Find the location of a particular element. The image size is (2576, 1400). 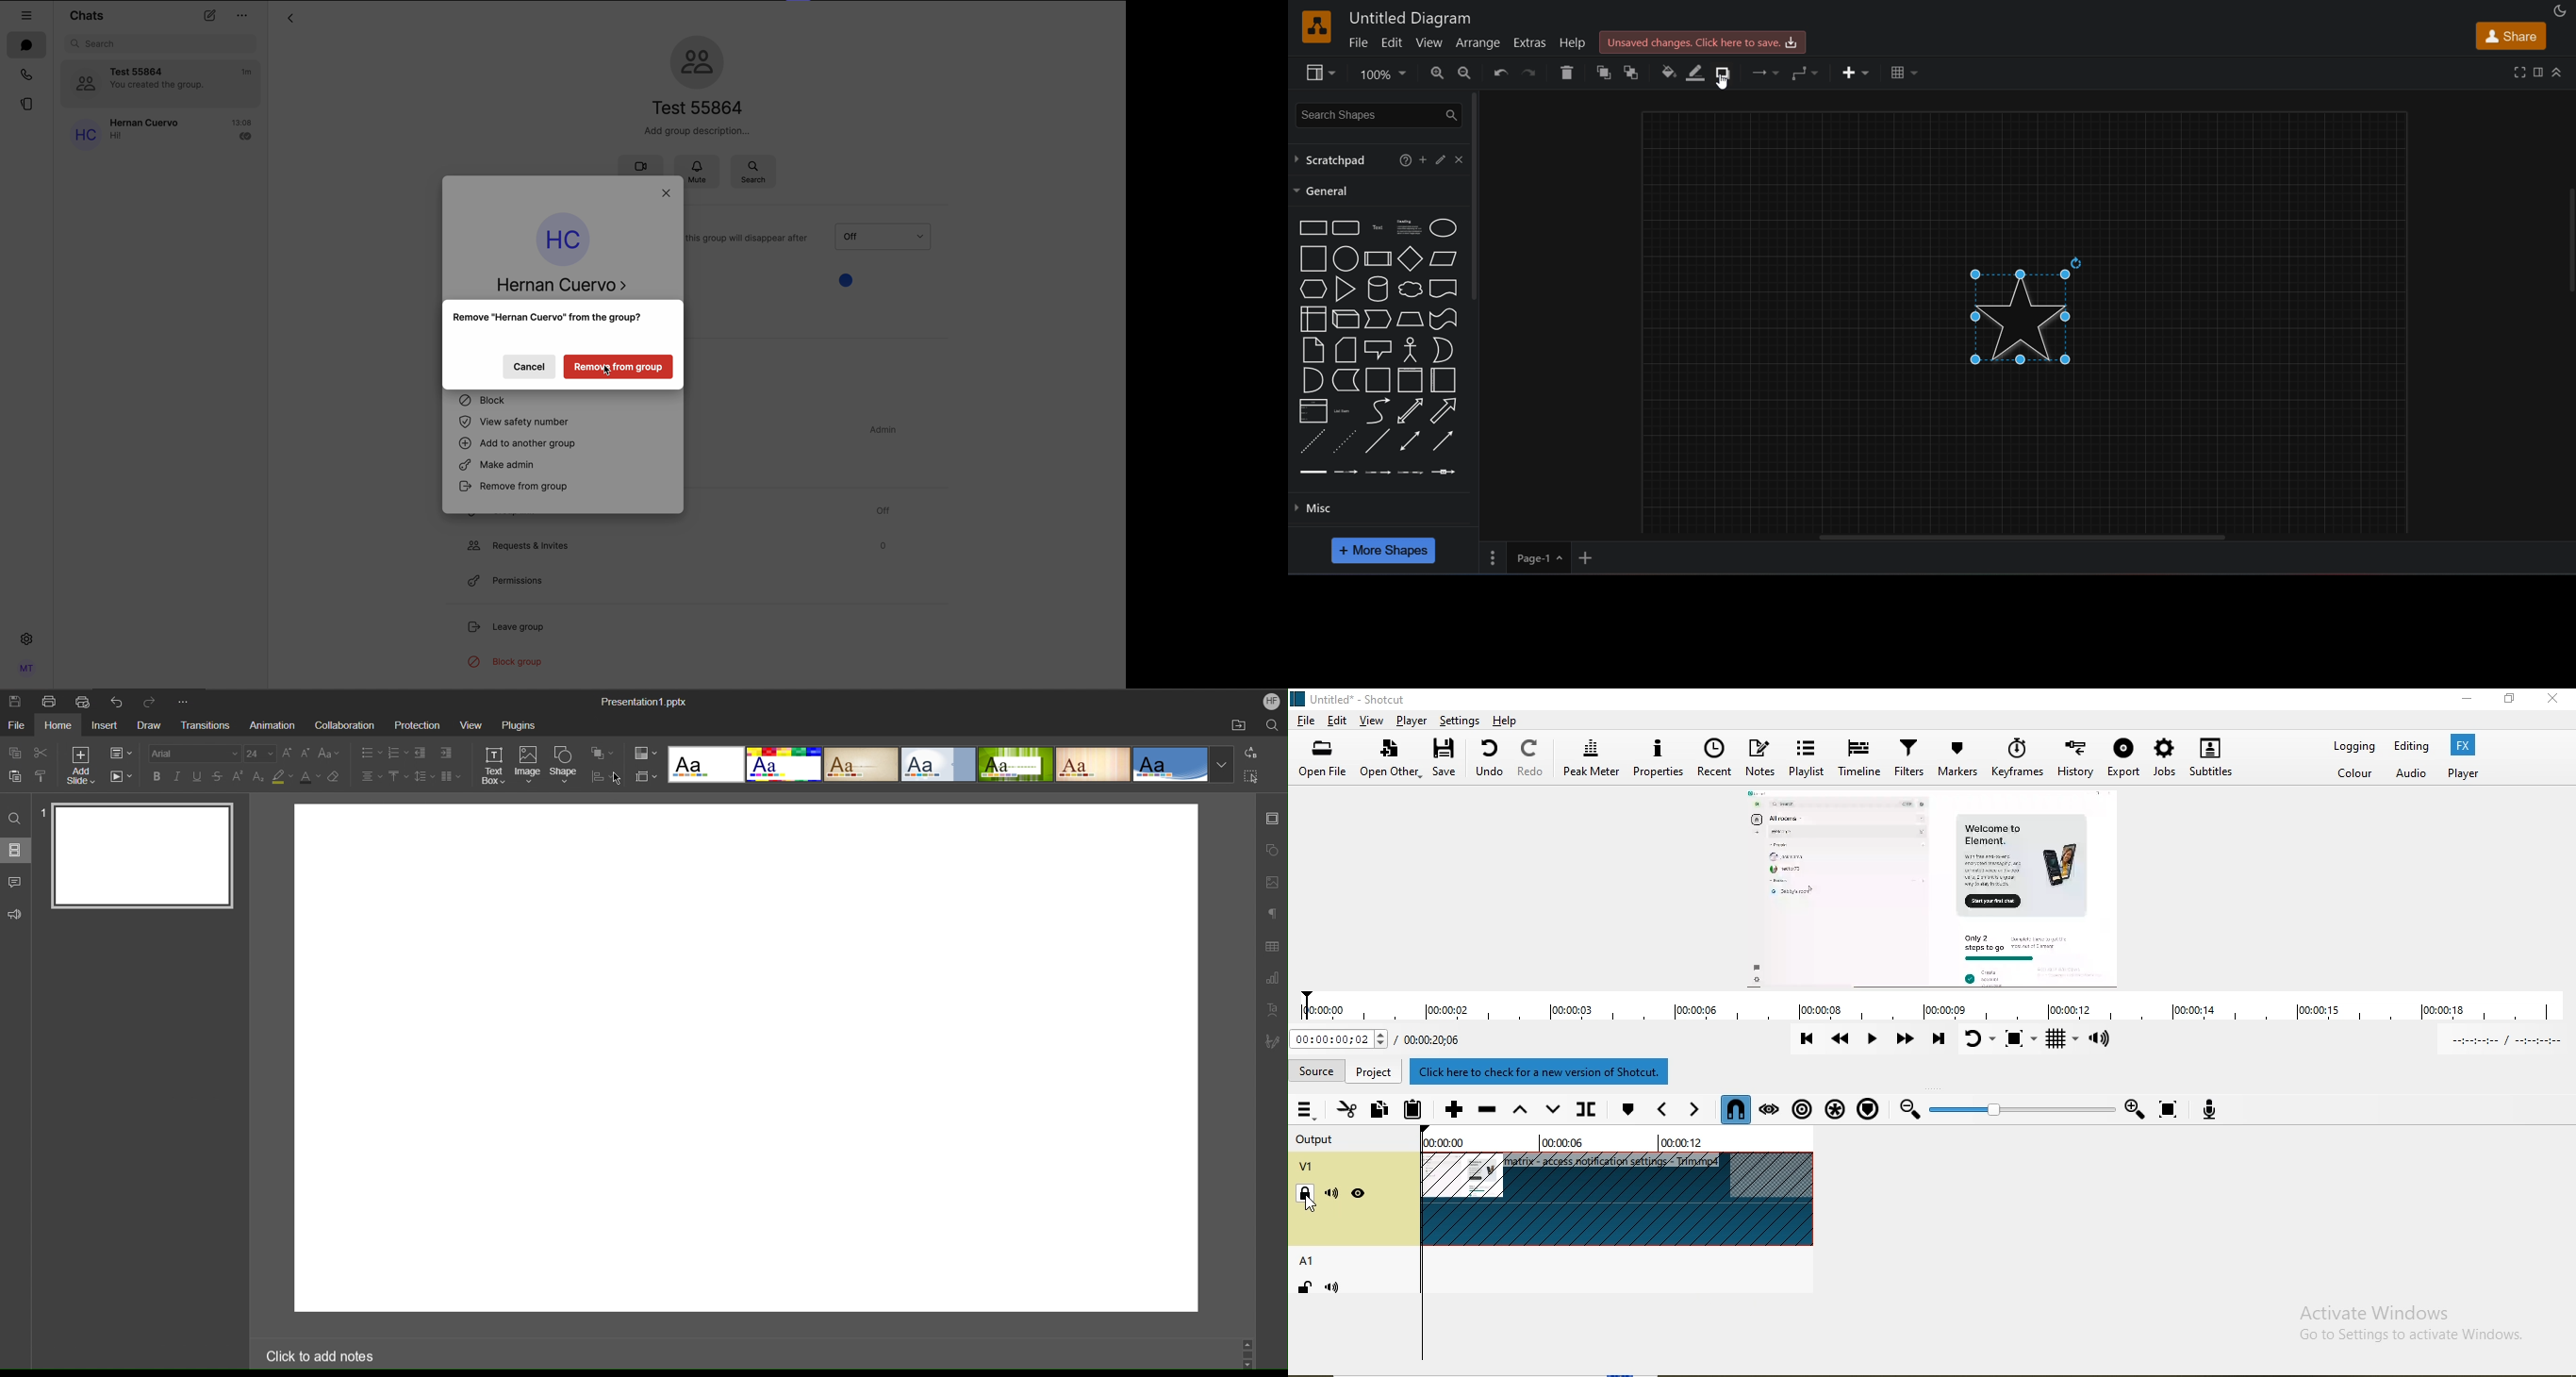

chats is located at coordinates (27, 45).